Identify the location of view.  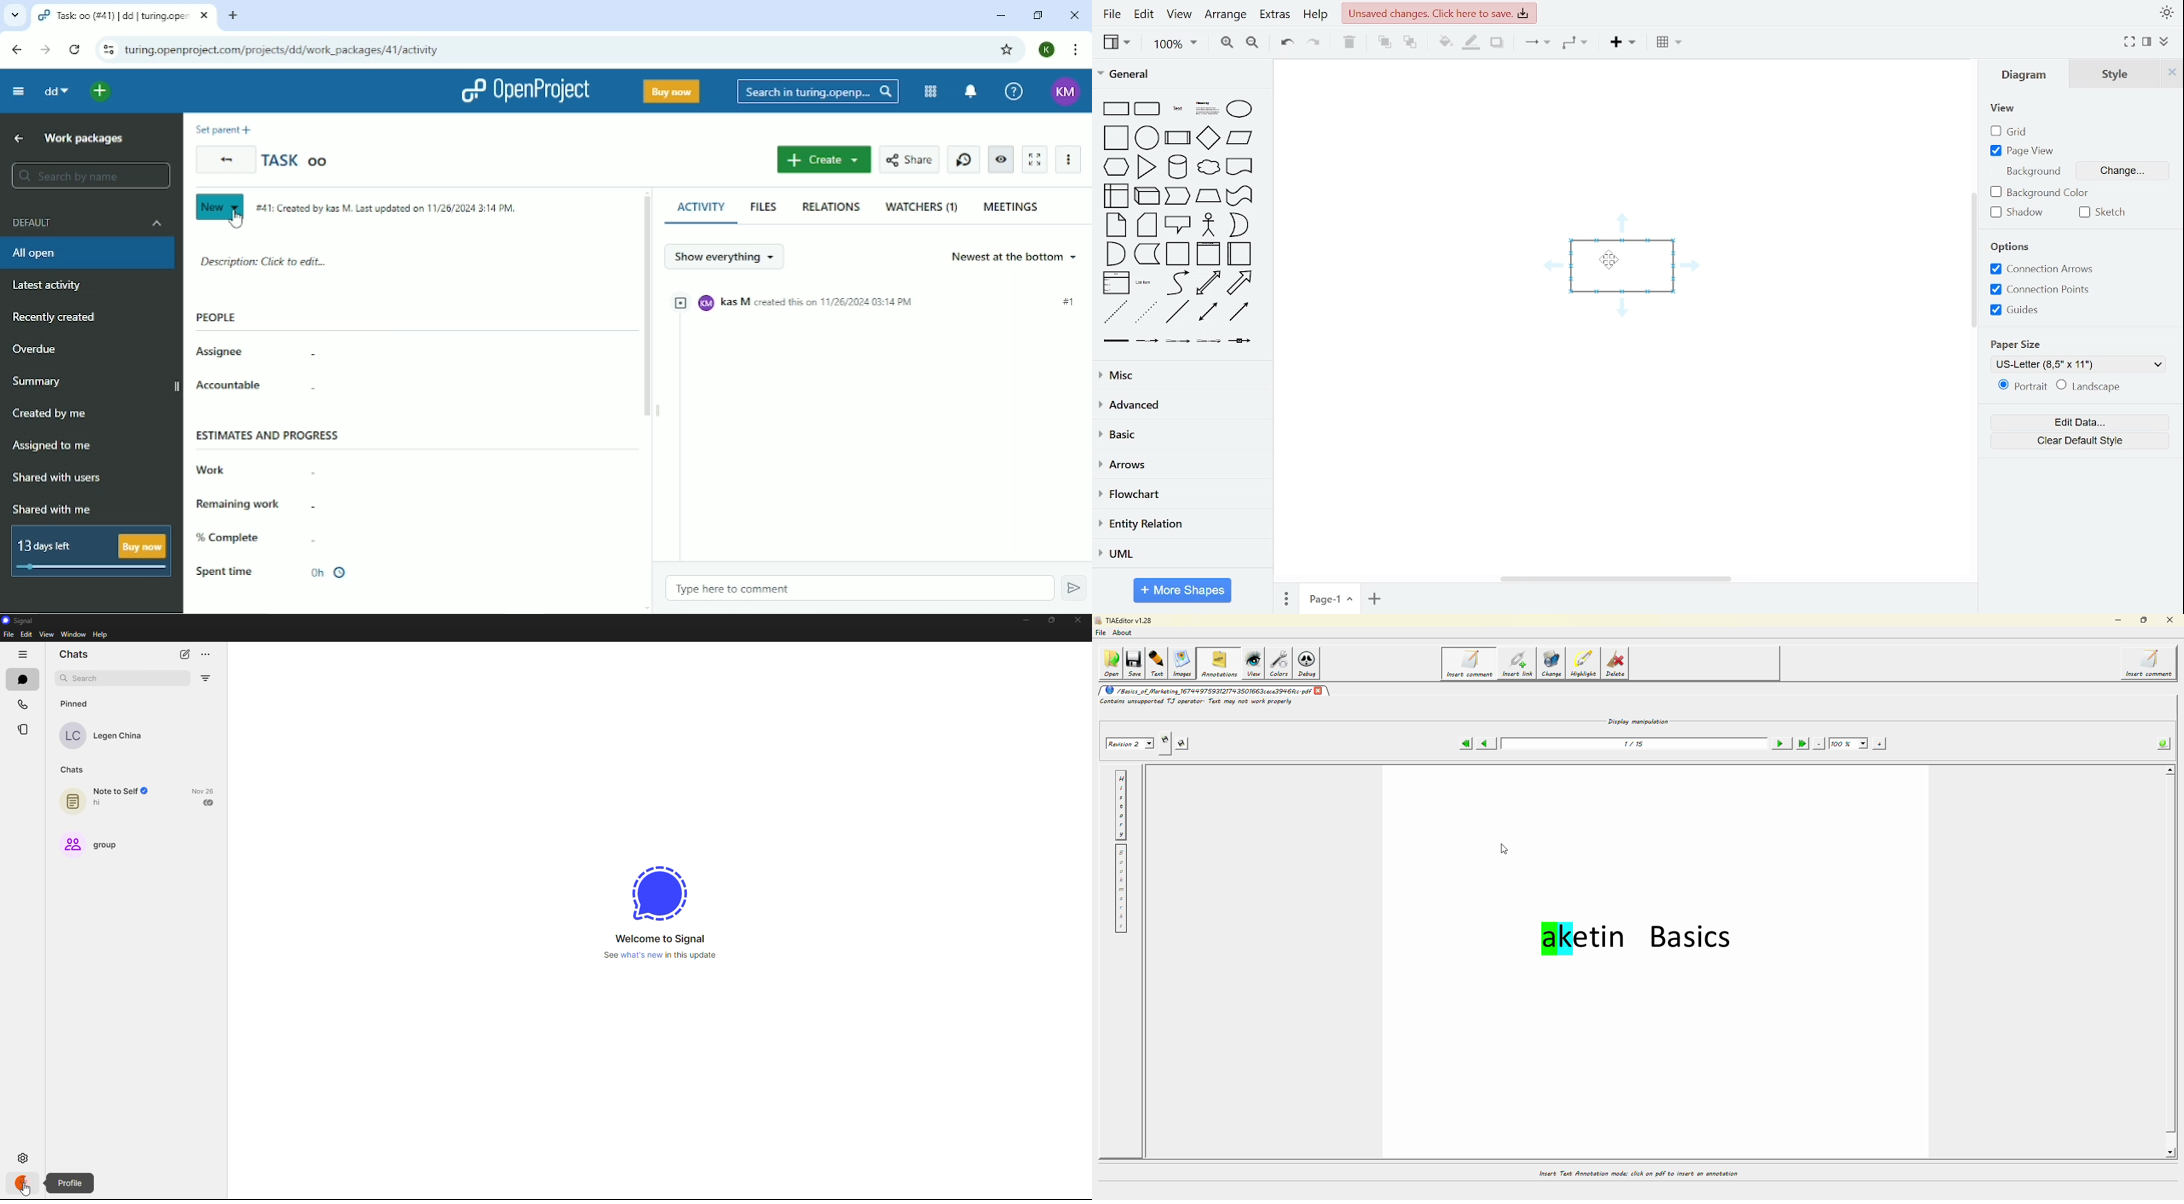
(46, 635).